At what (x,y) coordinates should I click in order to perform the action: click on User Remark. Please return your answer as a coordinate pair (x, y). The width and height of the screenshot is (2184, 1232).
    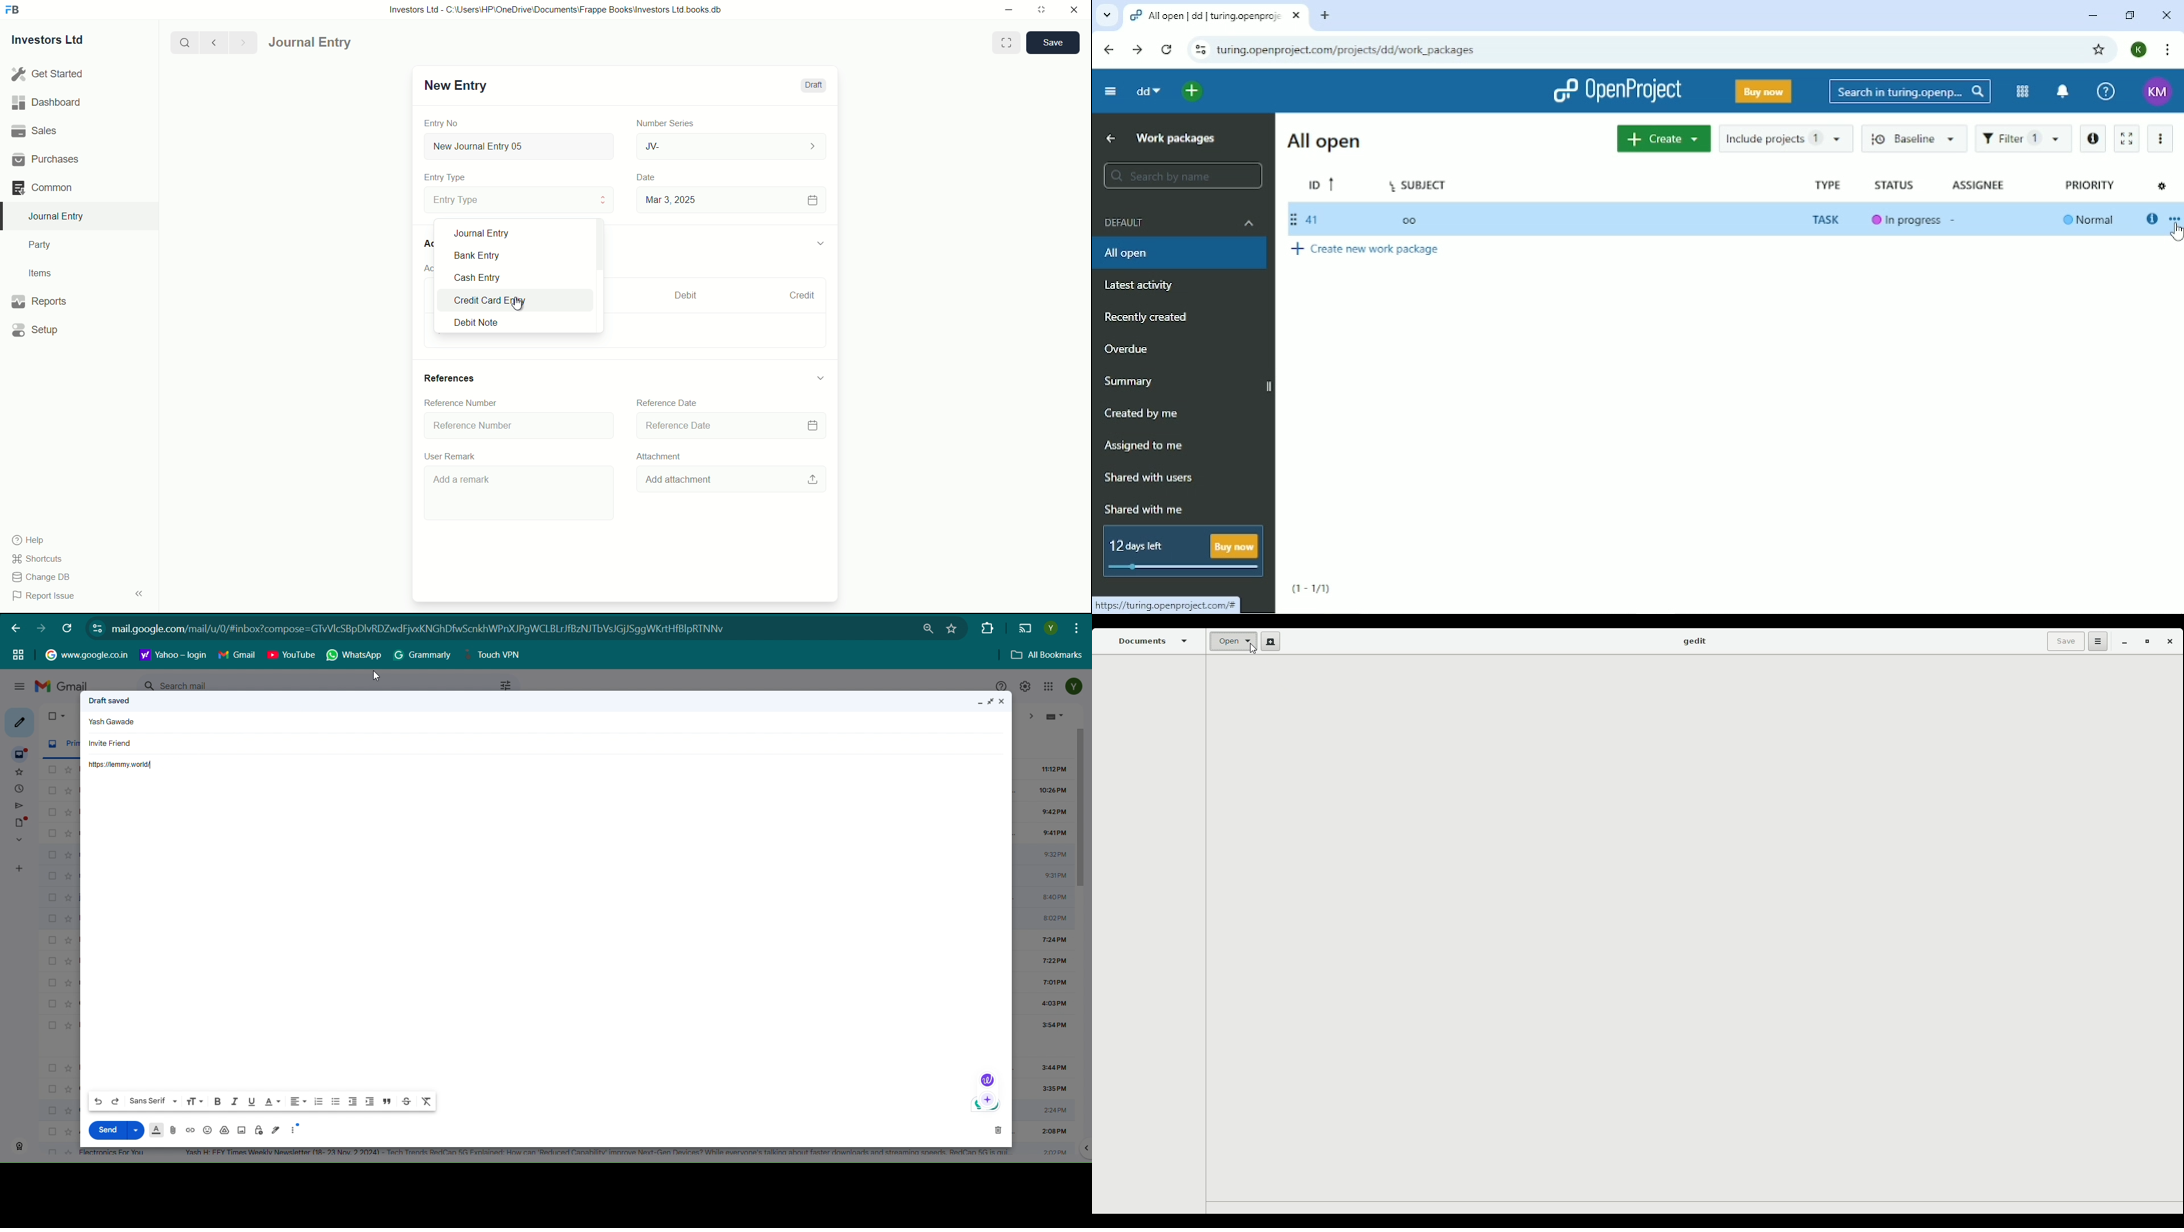
    Looking at the image, I should click on (449, 456).